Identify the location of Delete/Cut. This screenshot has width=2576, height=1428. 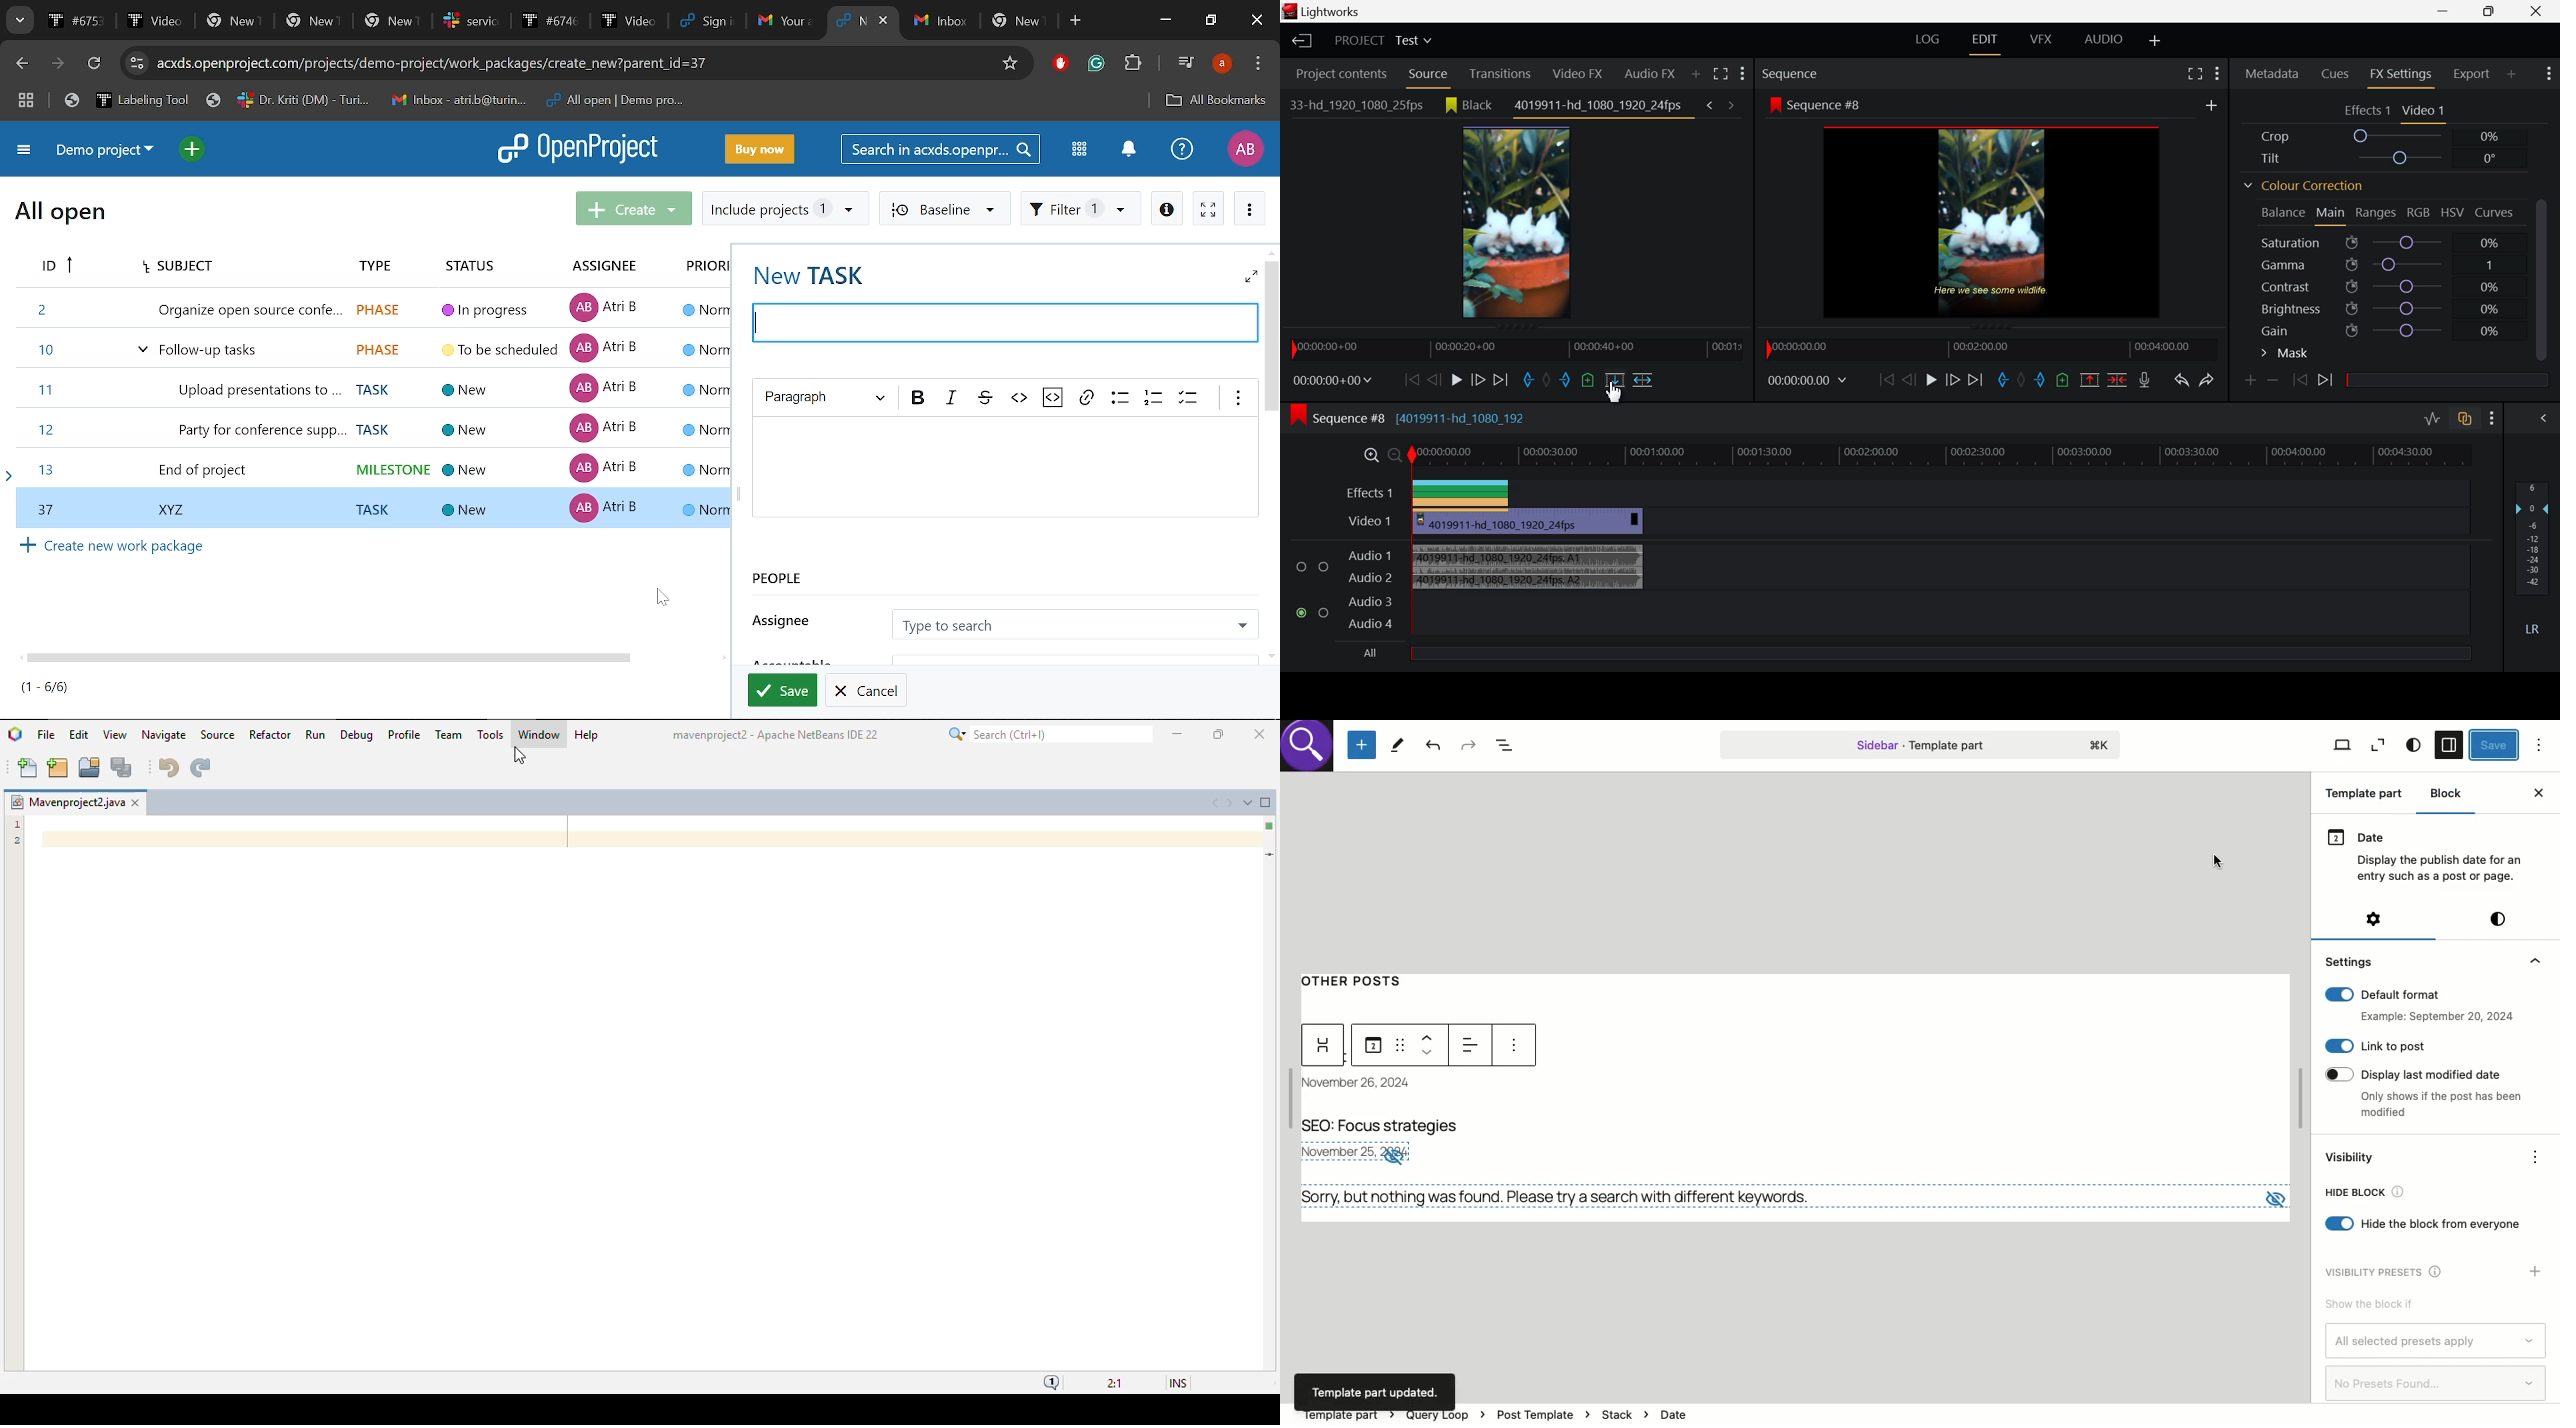
(2116, 381).